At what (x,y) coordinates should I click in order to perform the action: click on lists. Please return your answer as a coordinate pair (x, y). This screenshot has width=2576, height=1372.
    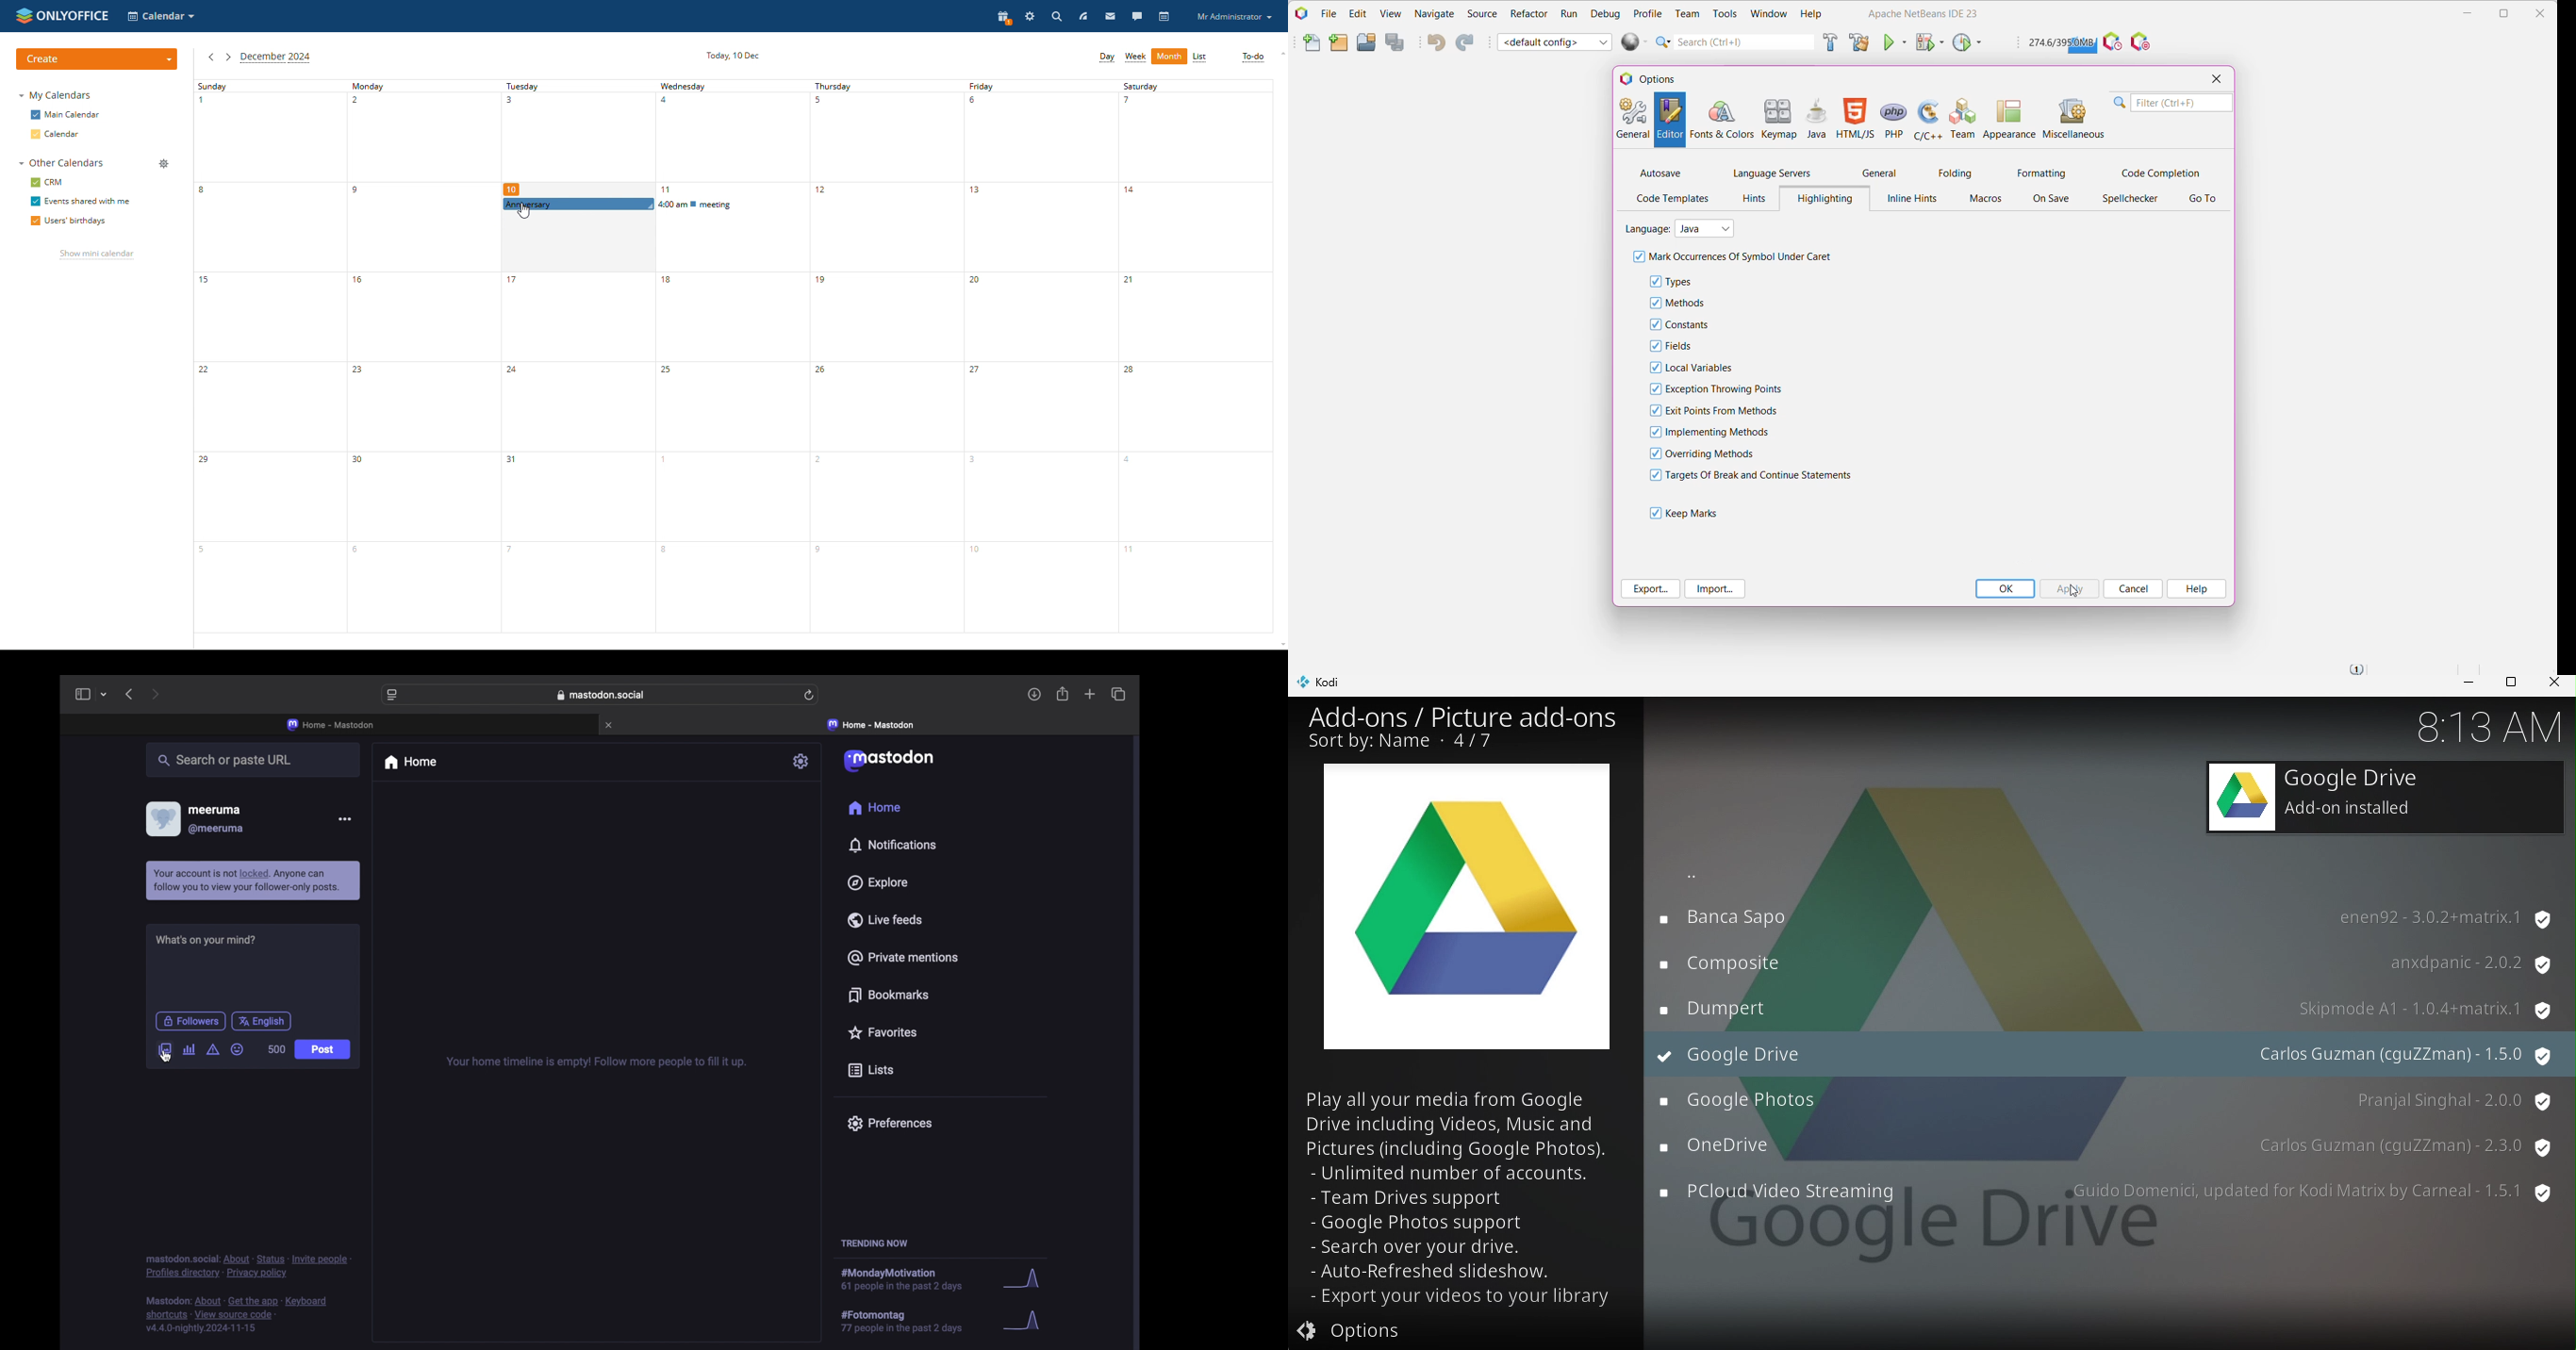
    Looking at the image, I should click on (871, 1069).